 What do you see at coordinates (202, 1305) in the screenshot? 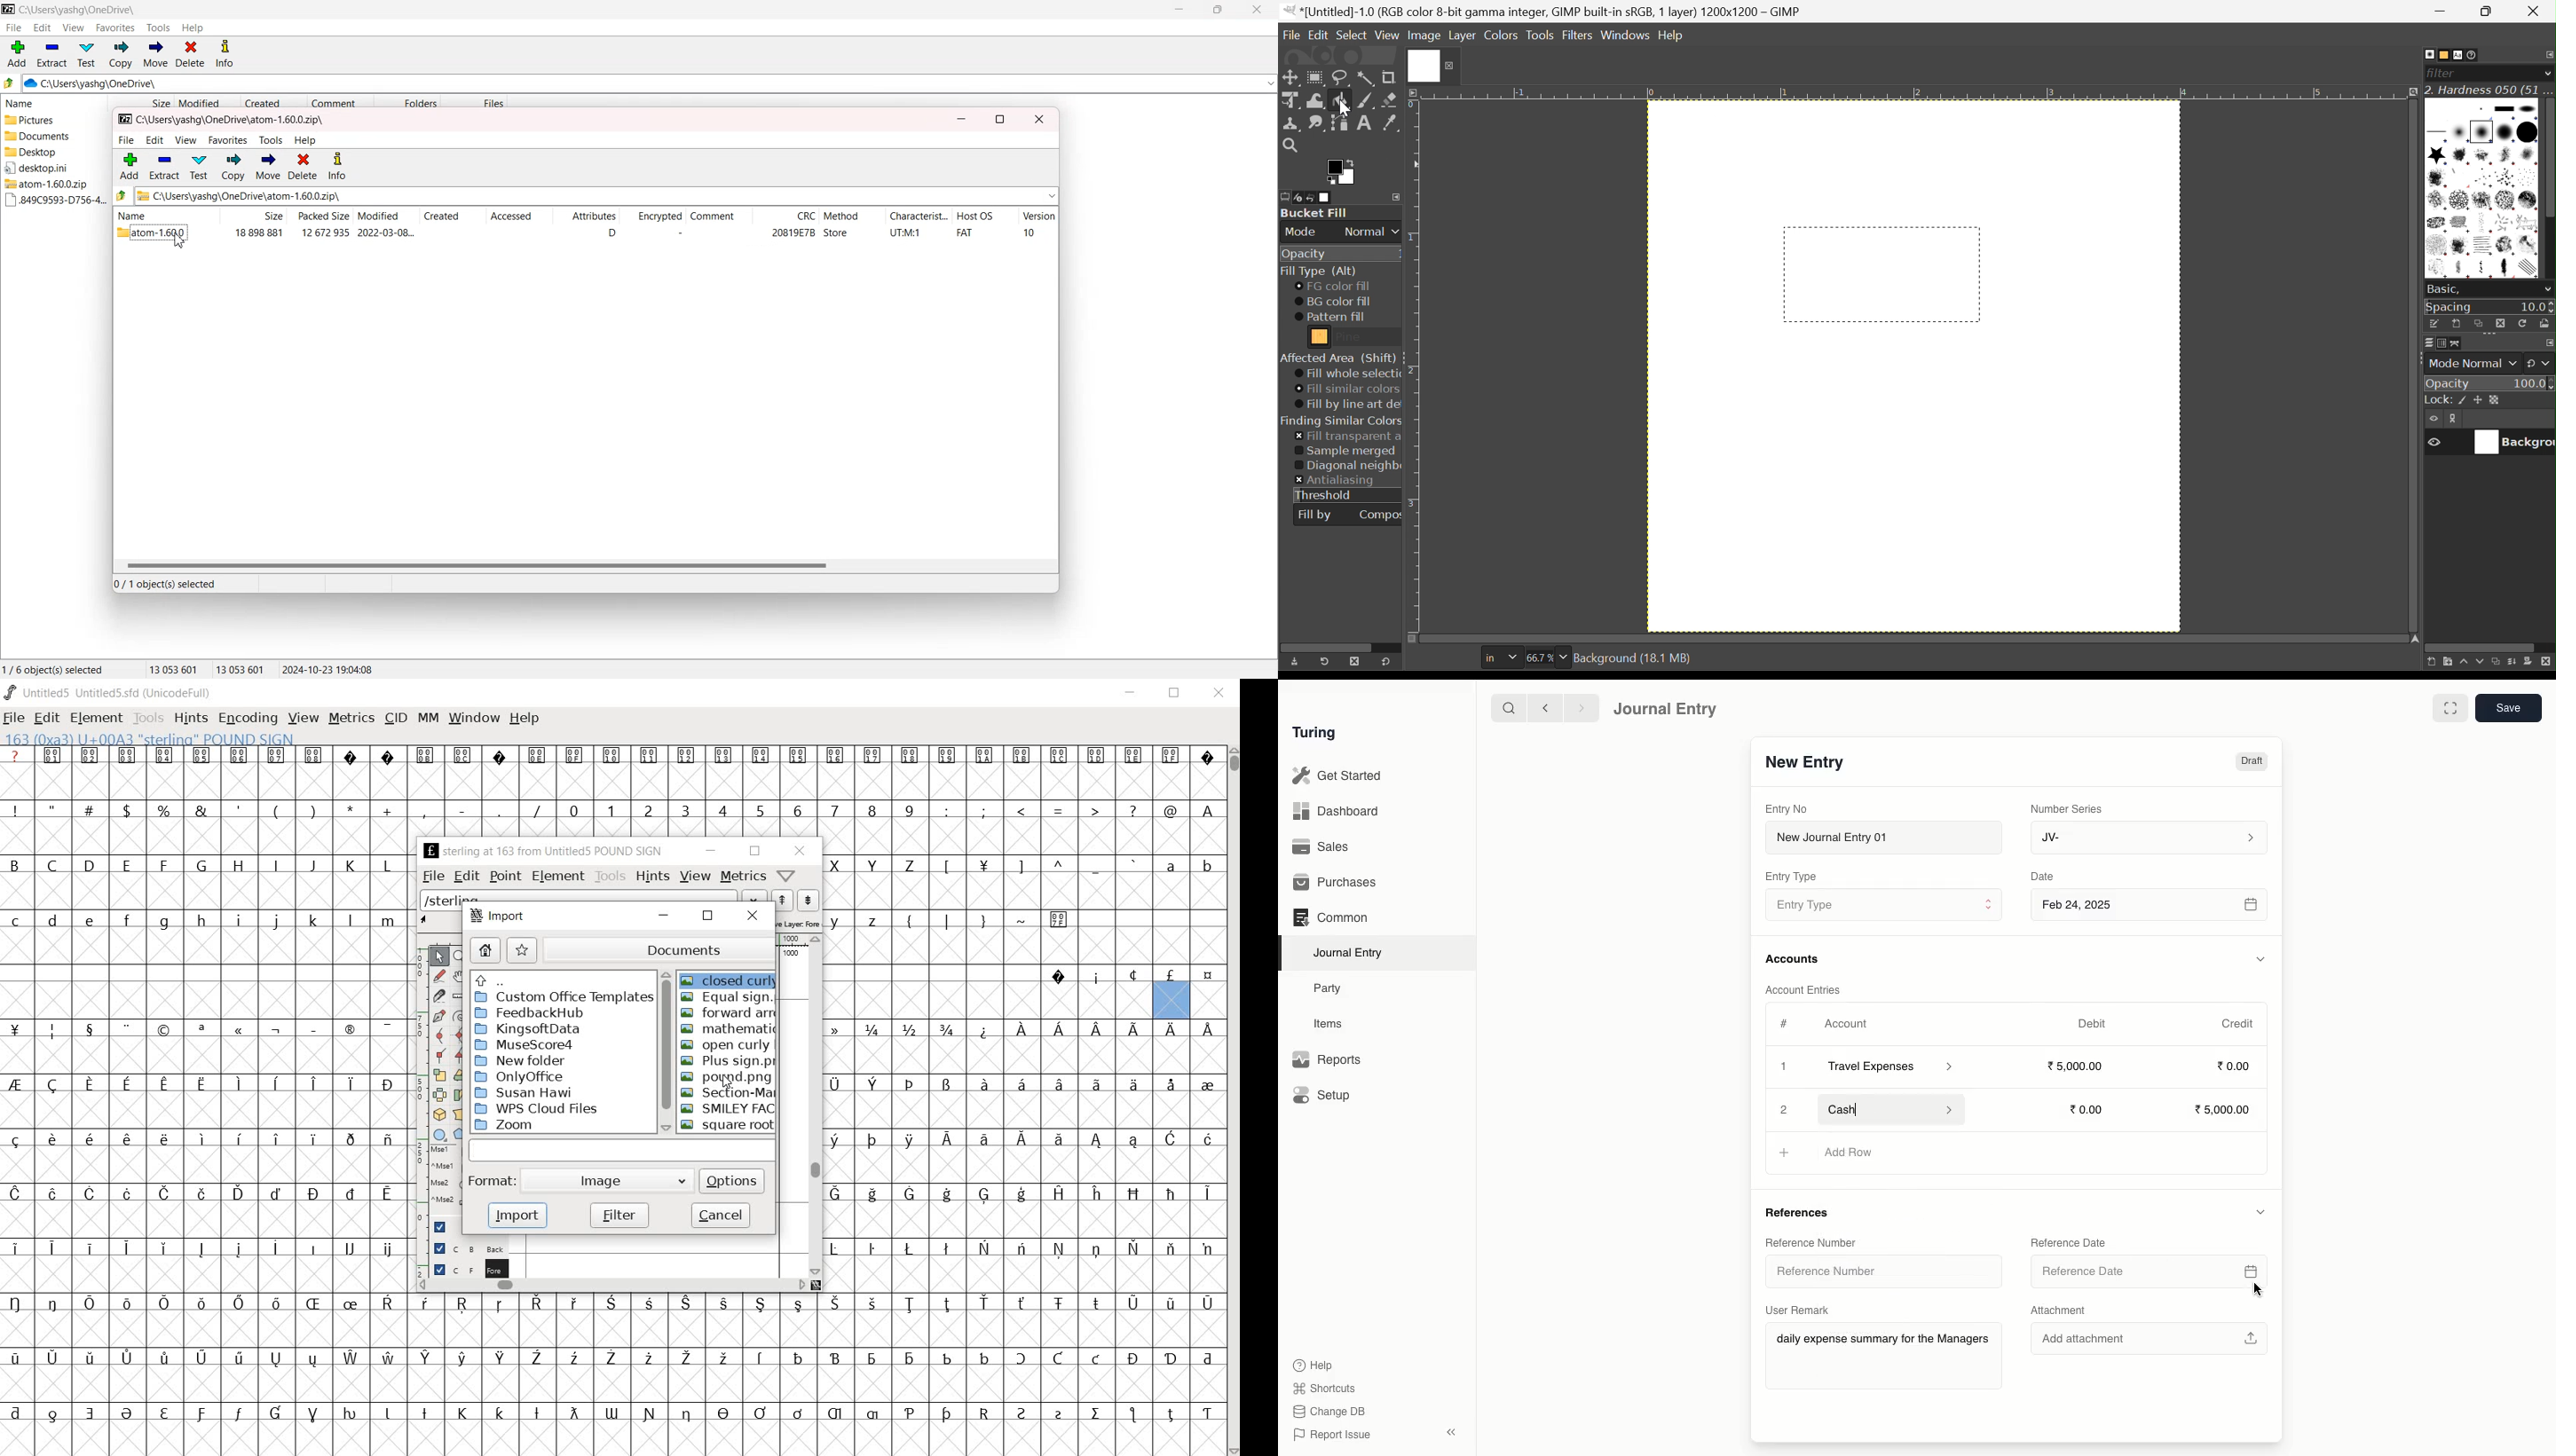
I see `Symbol` at bounding box center [202, 1305].